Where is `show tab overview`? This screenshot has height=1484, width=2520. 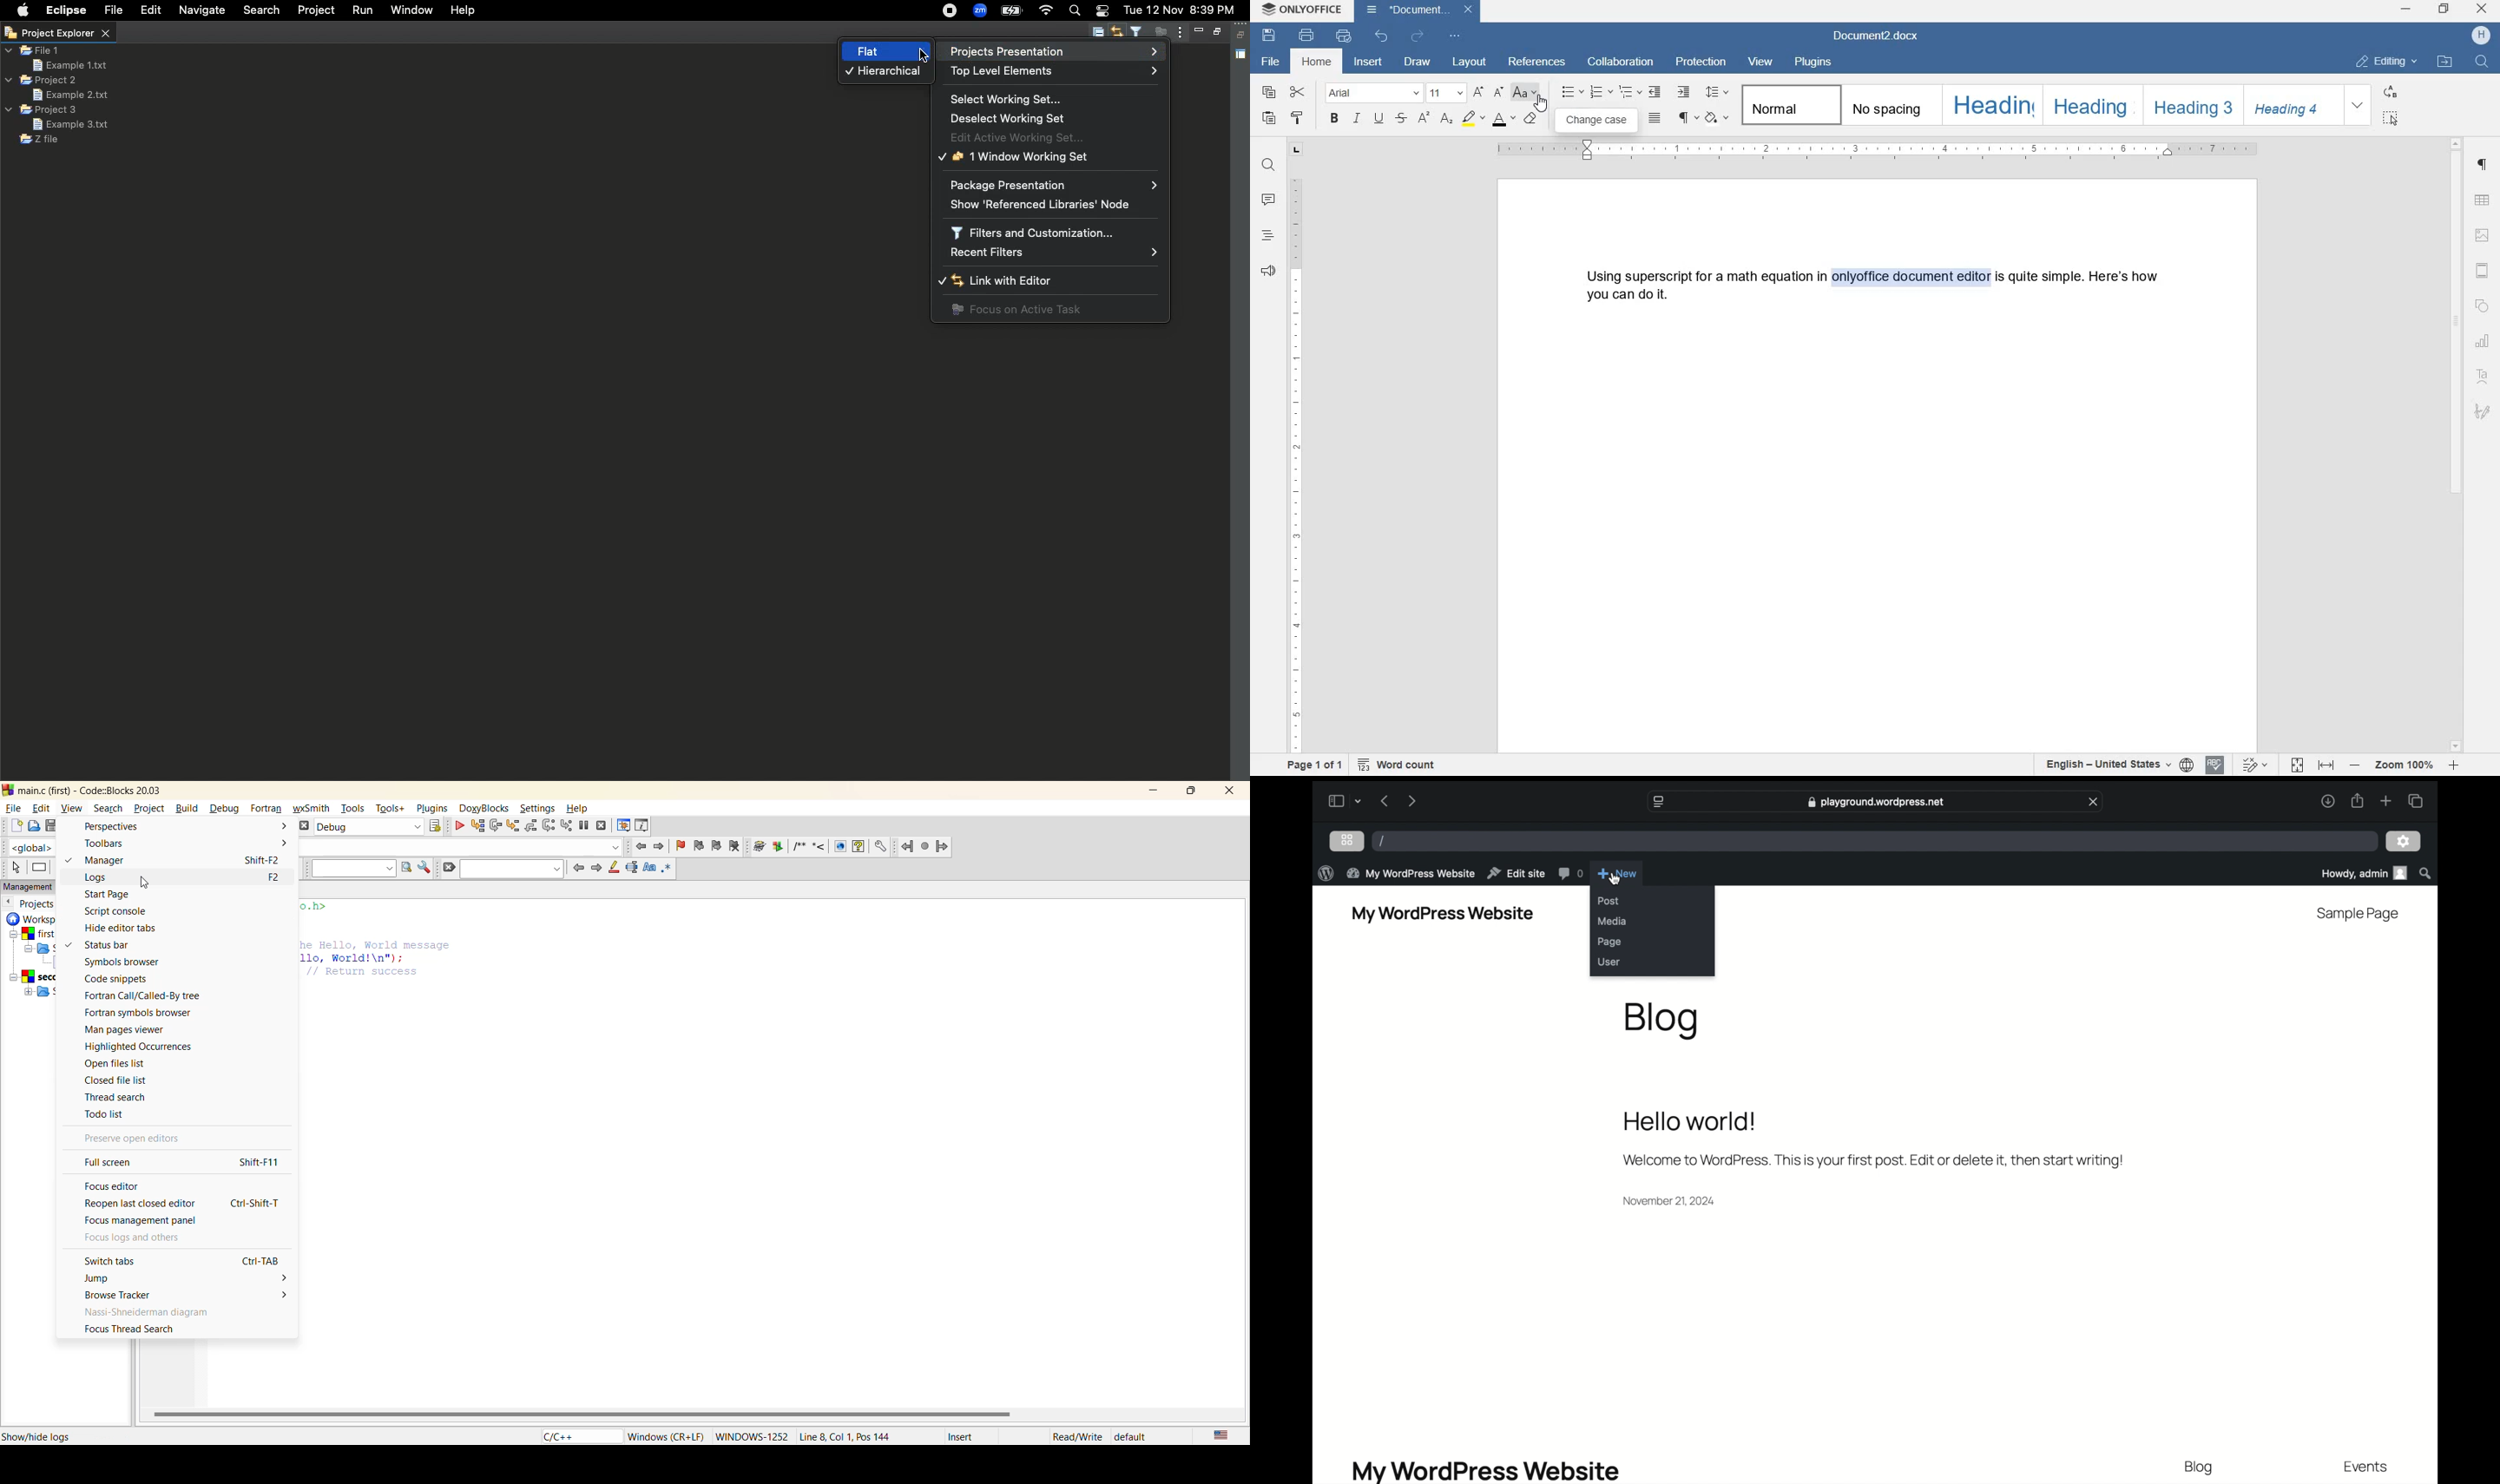
show tab overview is located at coordinates (2417, 801).